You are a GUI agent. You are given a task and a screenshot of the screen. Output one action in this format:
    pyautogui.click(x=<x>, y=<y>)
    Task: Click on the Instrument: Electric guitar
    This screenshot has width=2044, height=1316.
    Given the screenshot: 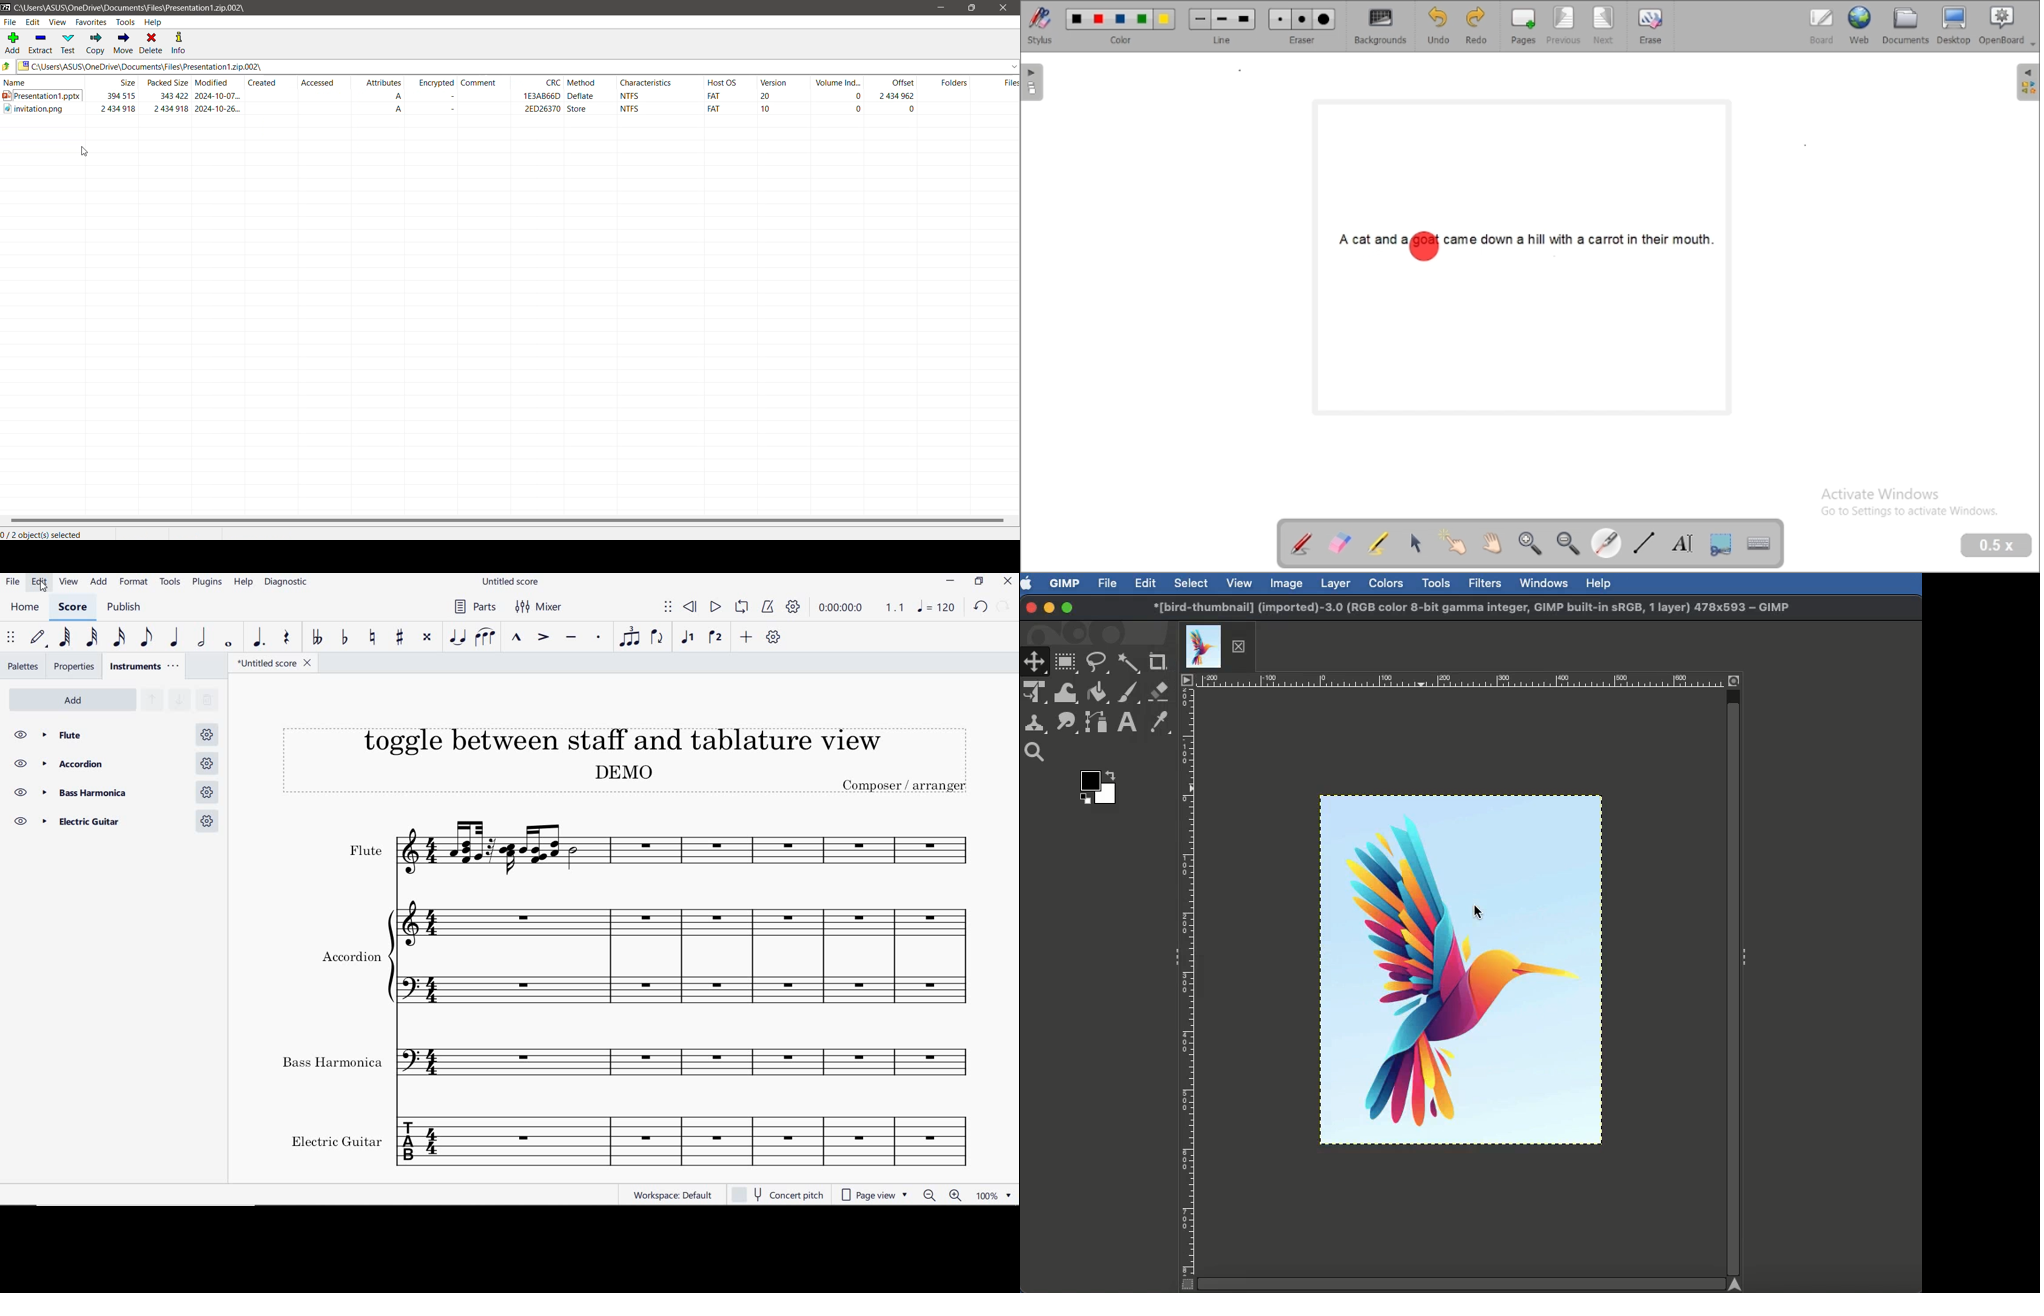 What is the action you would take?
    pyautogui.click(x=631, y=1141)
    